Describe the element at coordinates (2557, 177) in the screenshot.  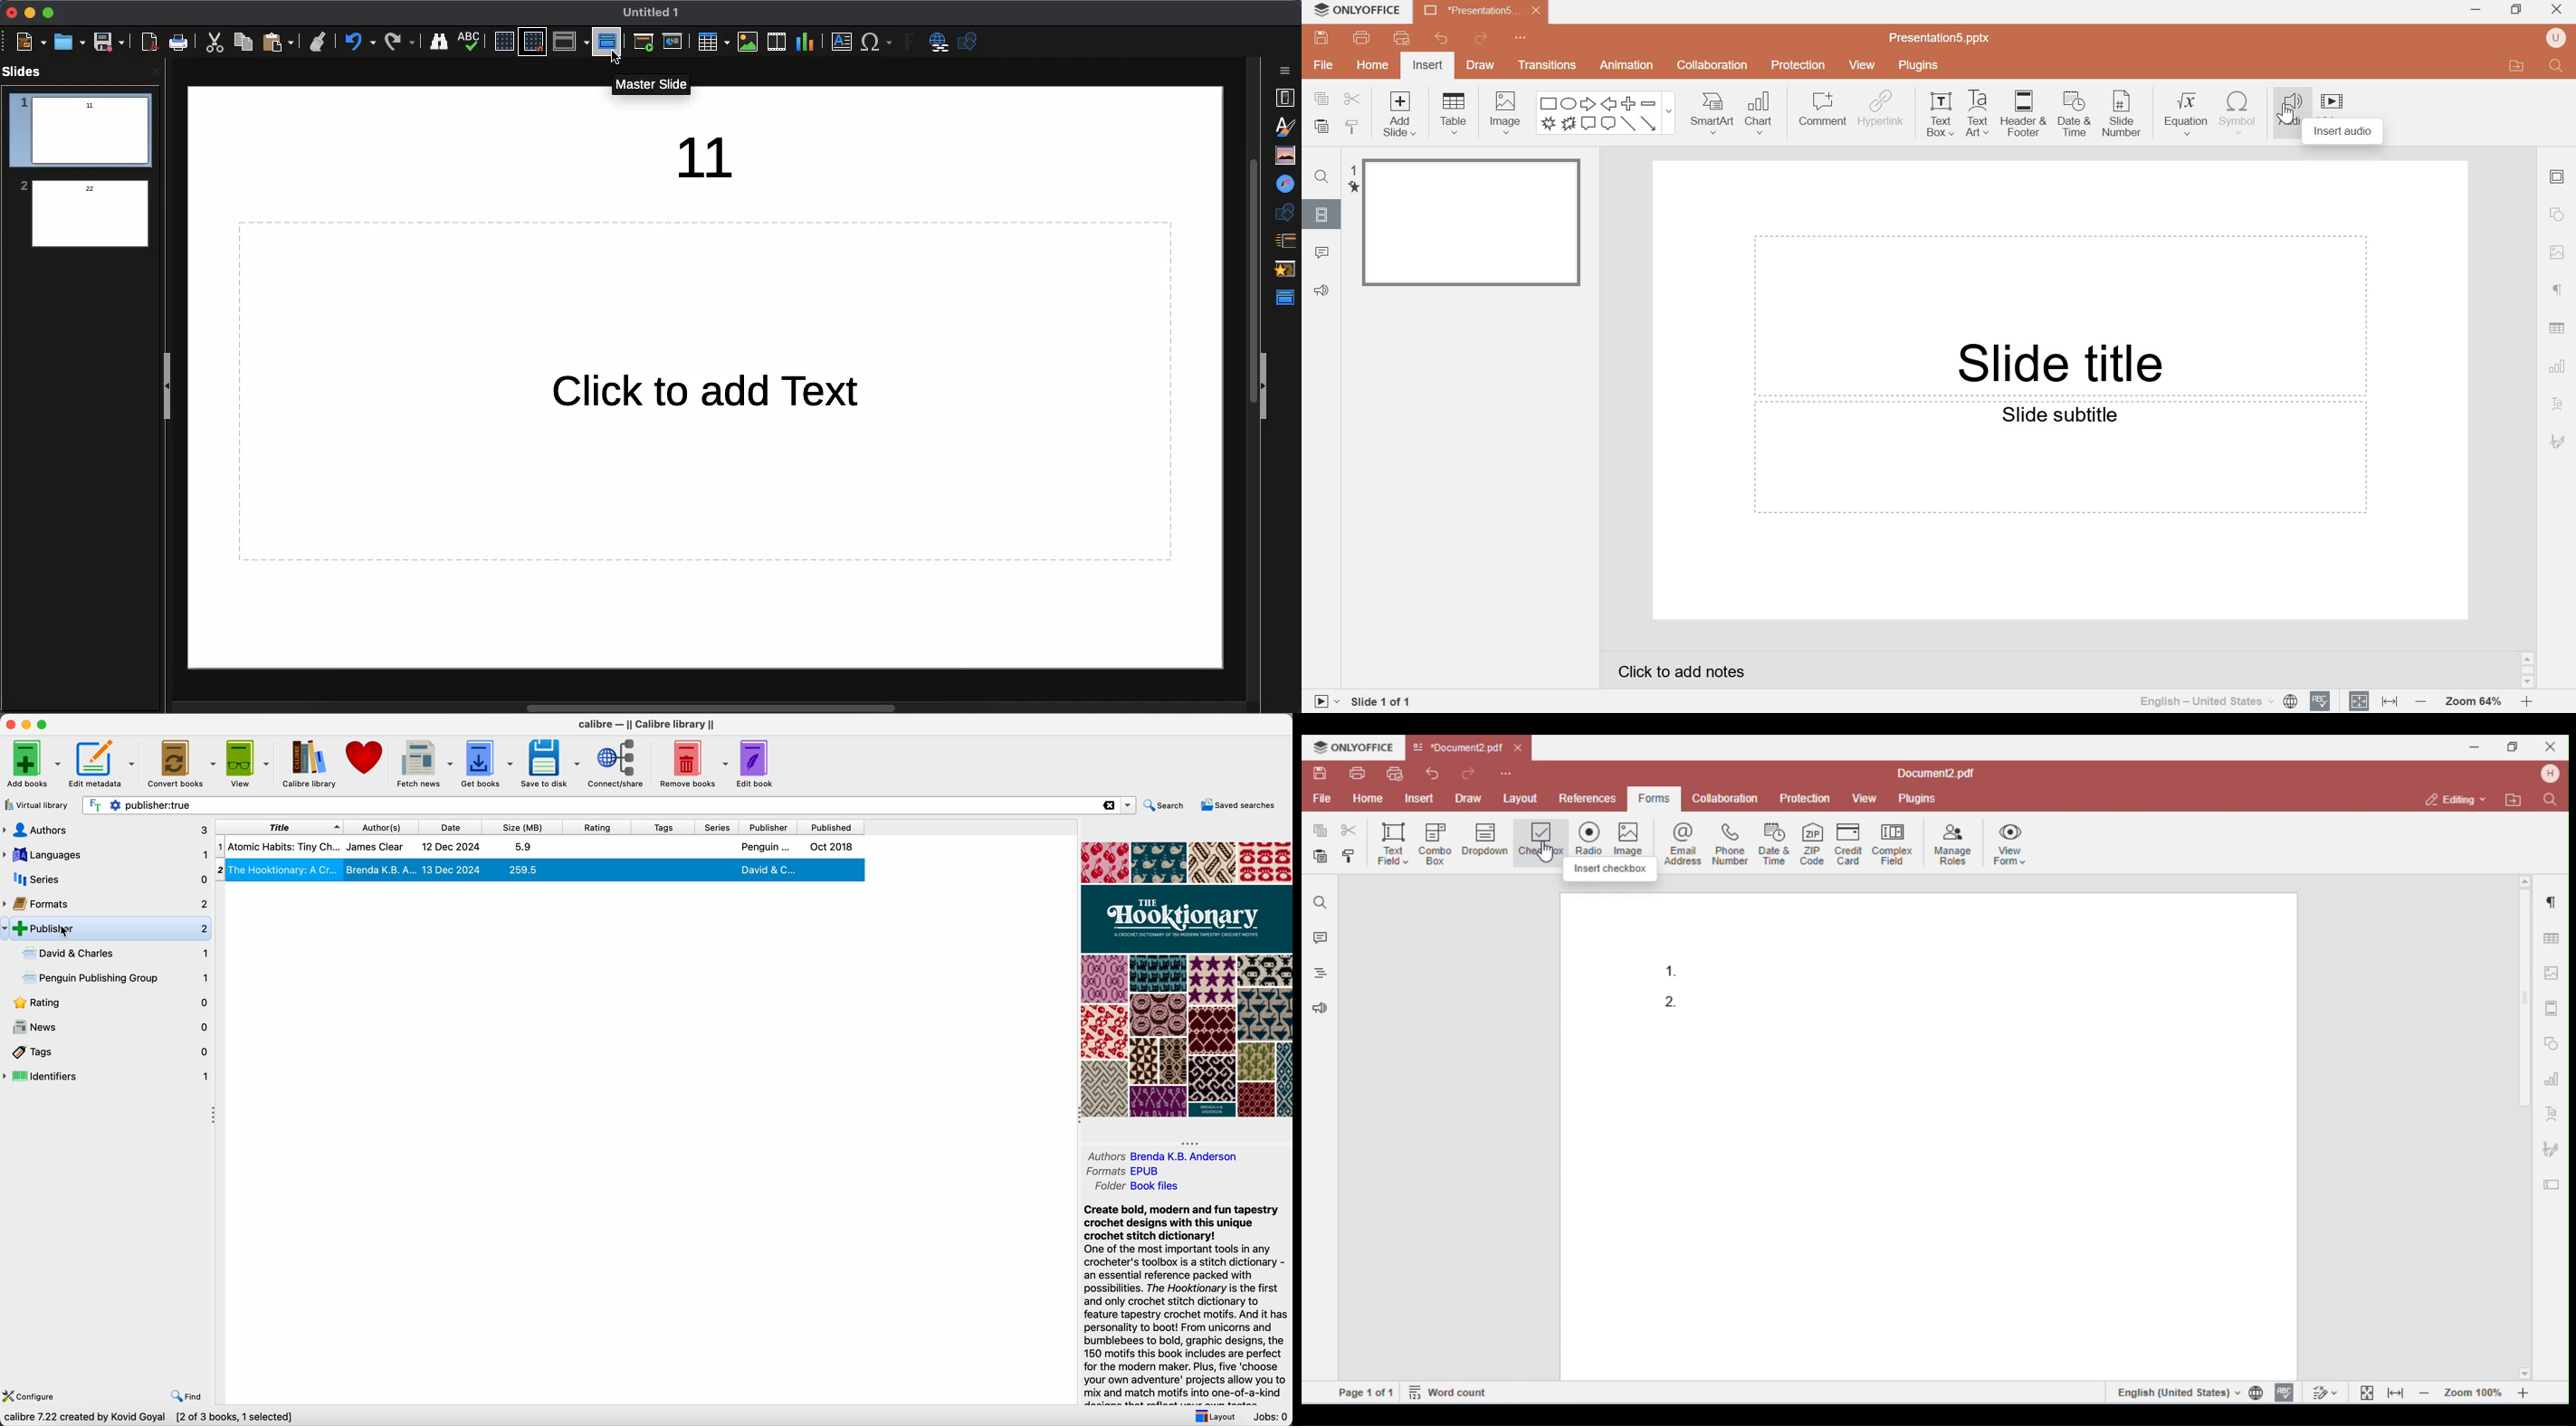
I see `slide settings` at that location.